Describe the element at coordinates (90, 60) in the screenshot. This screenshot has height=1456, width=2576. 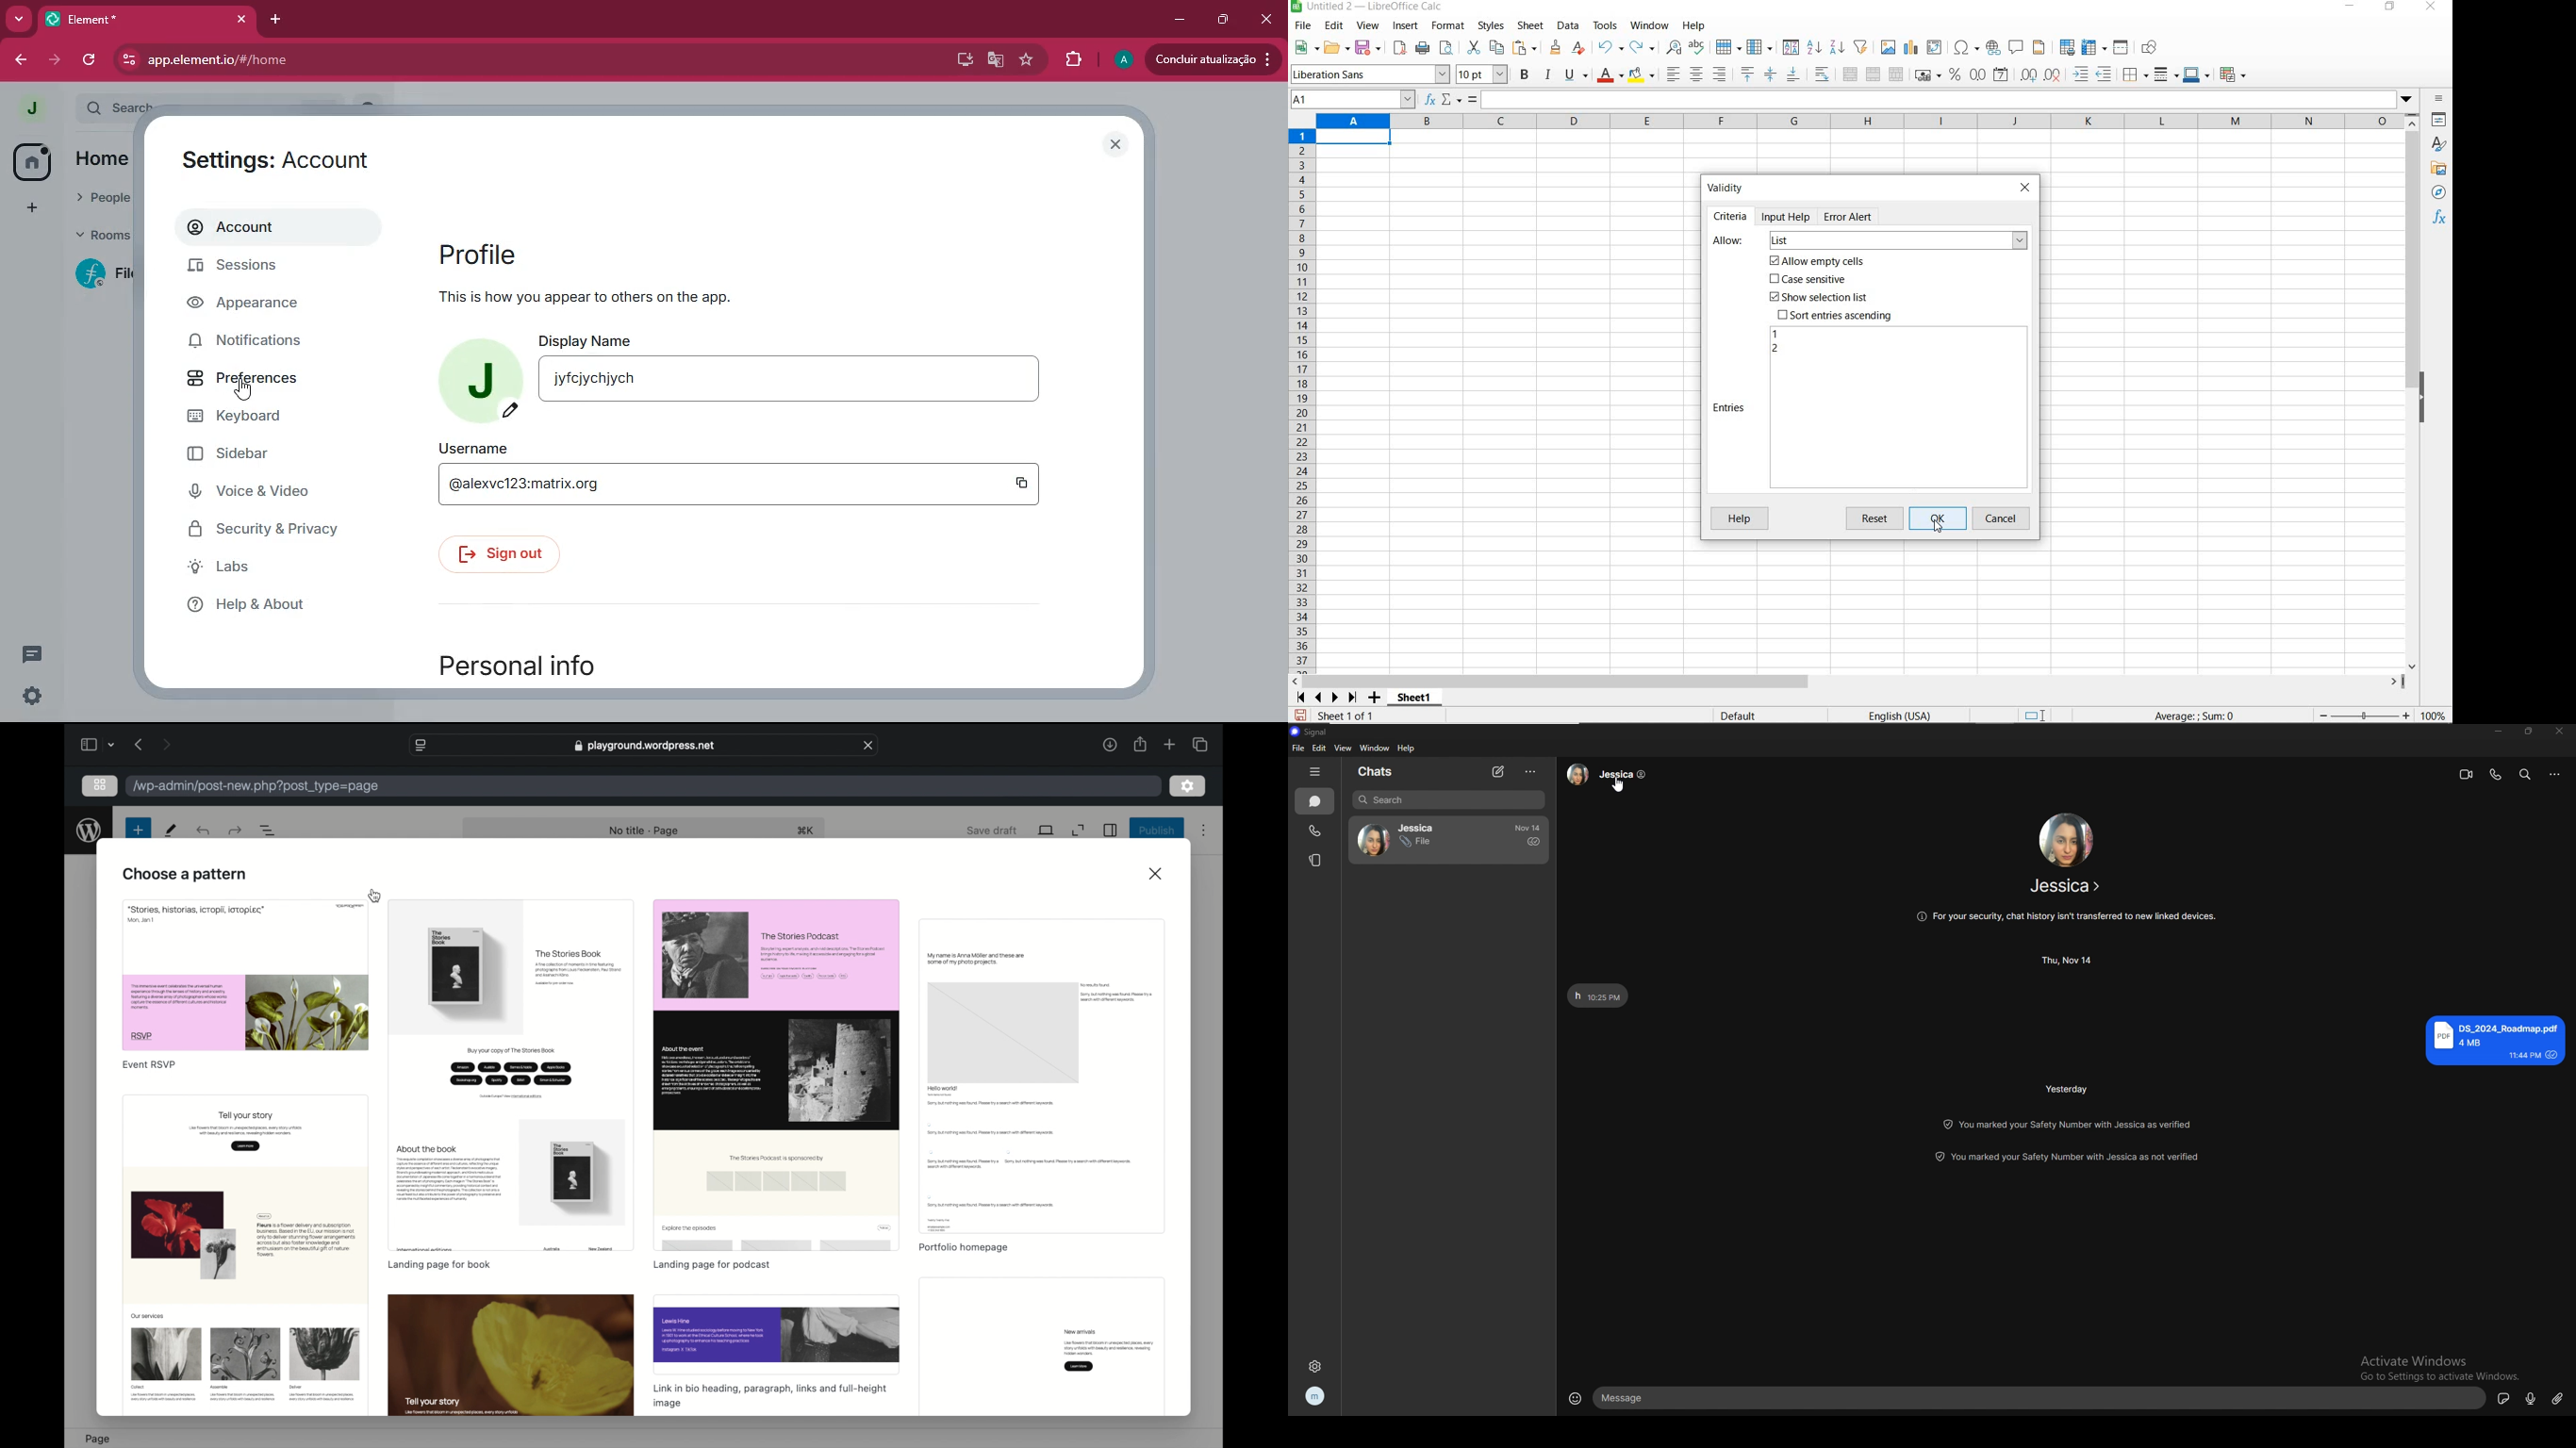
I see `refresh` at that location.